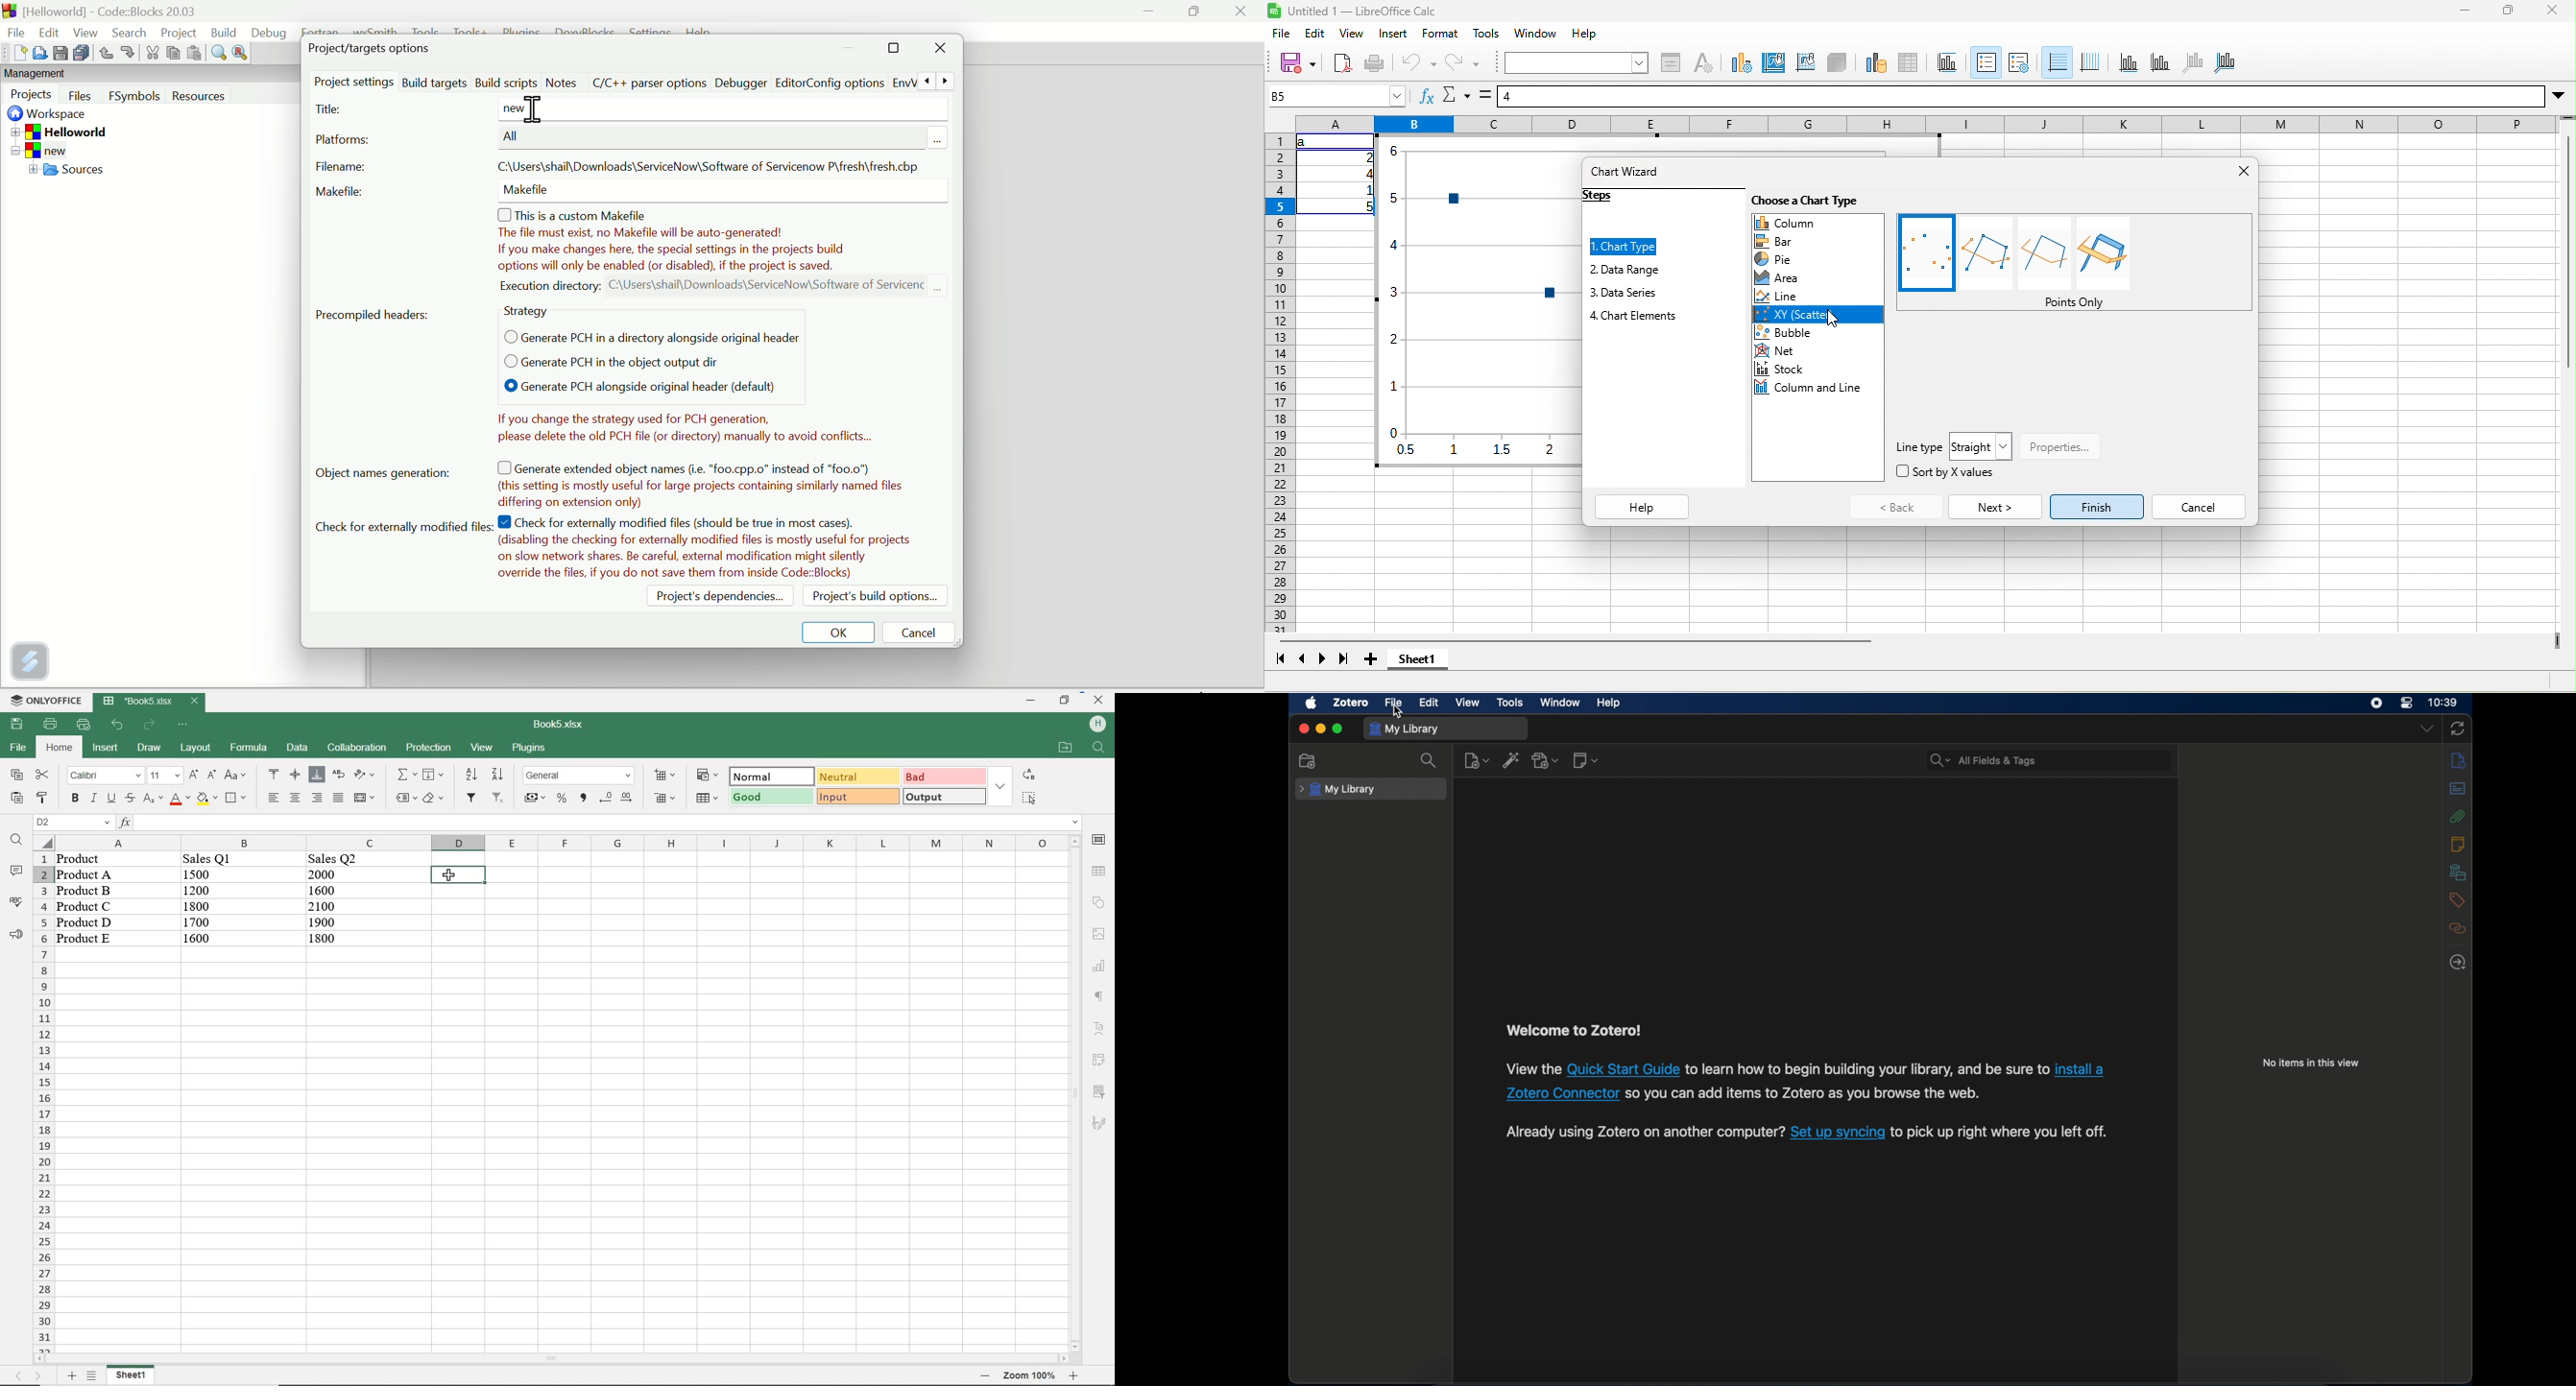 The width and height of the screenshot is (2576, 1400). What do you see at coordinates (2458, 788) in the screenshot?
I see `abstract` at bounding box center [2458, 788].